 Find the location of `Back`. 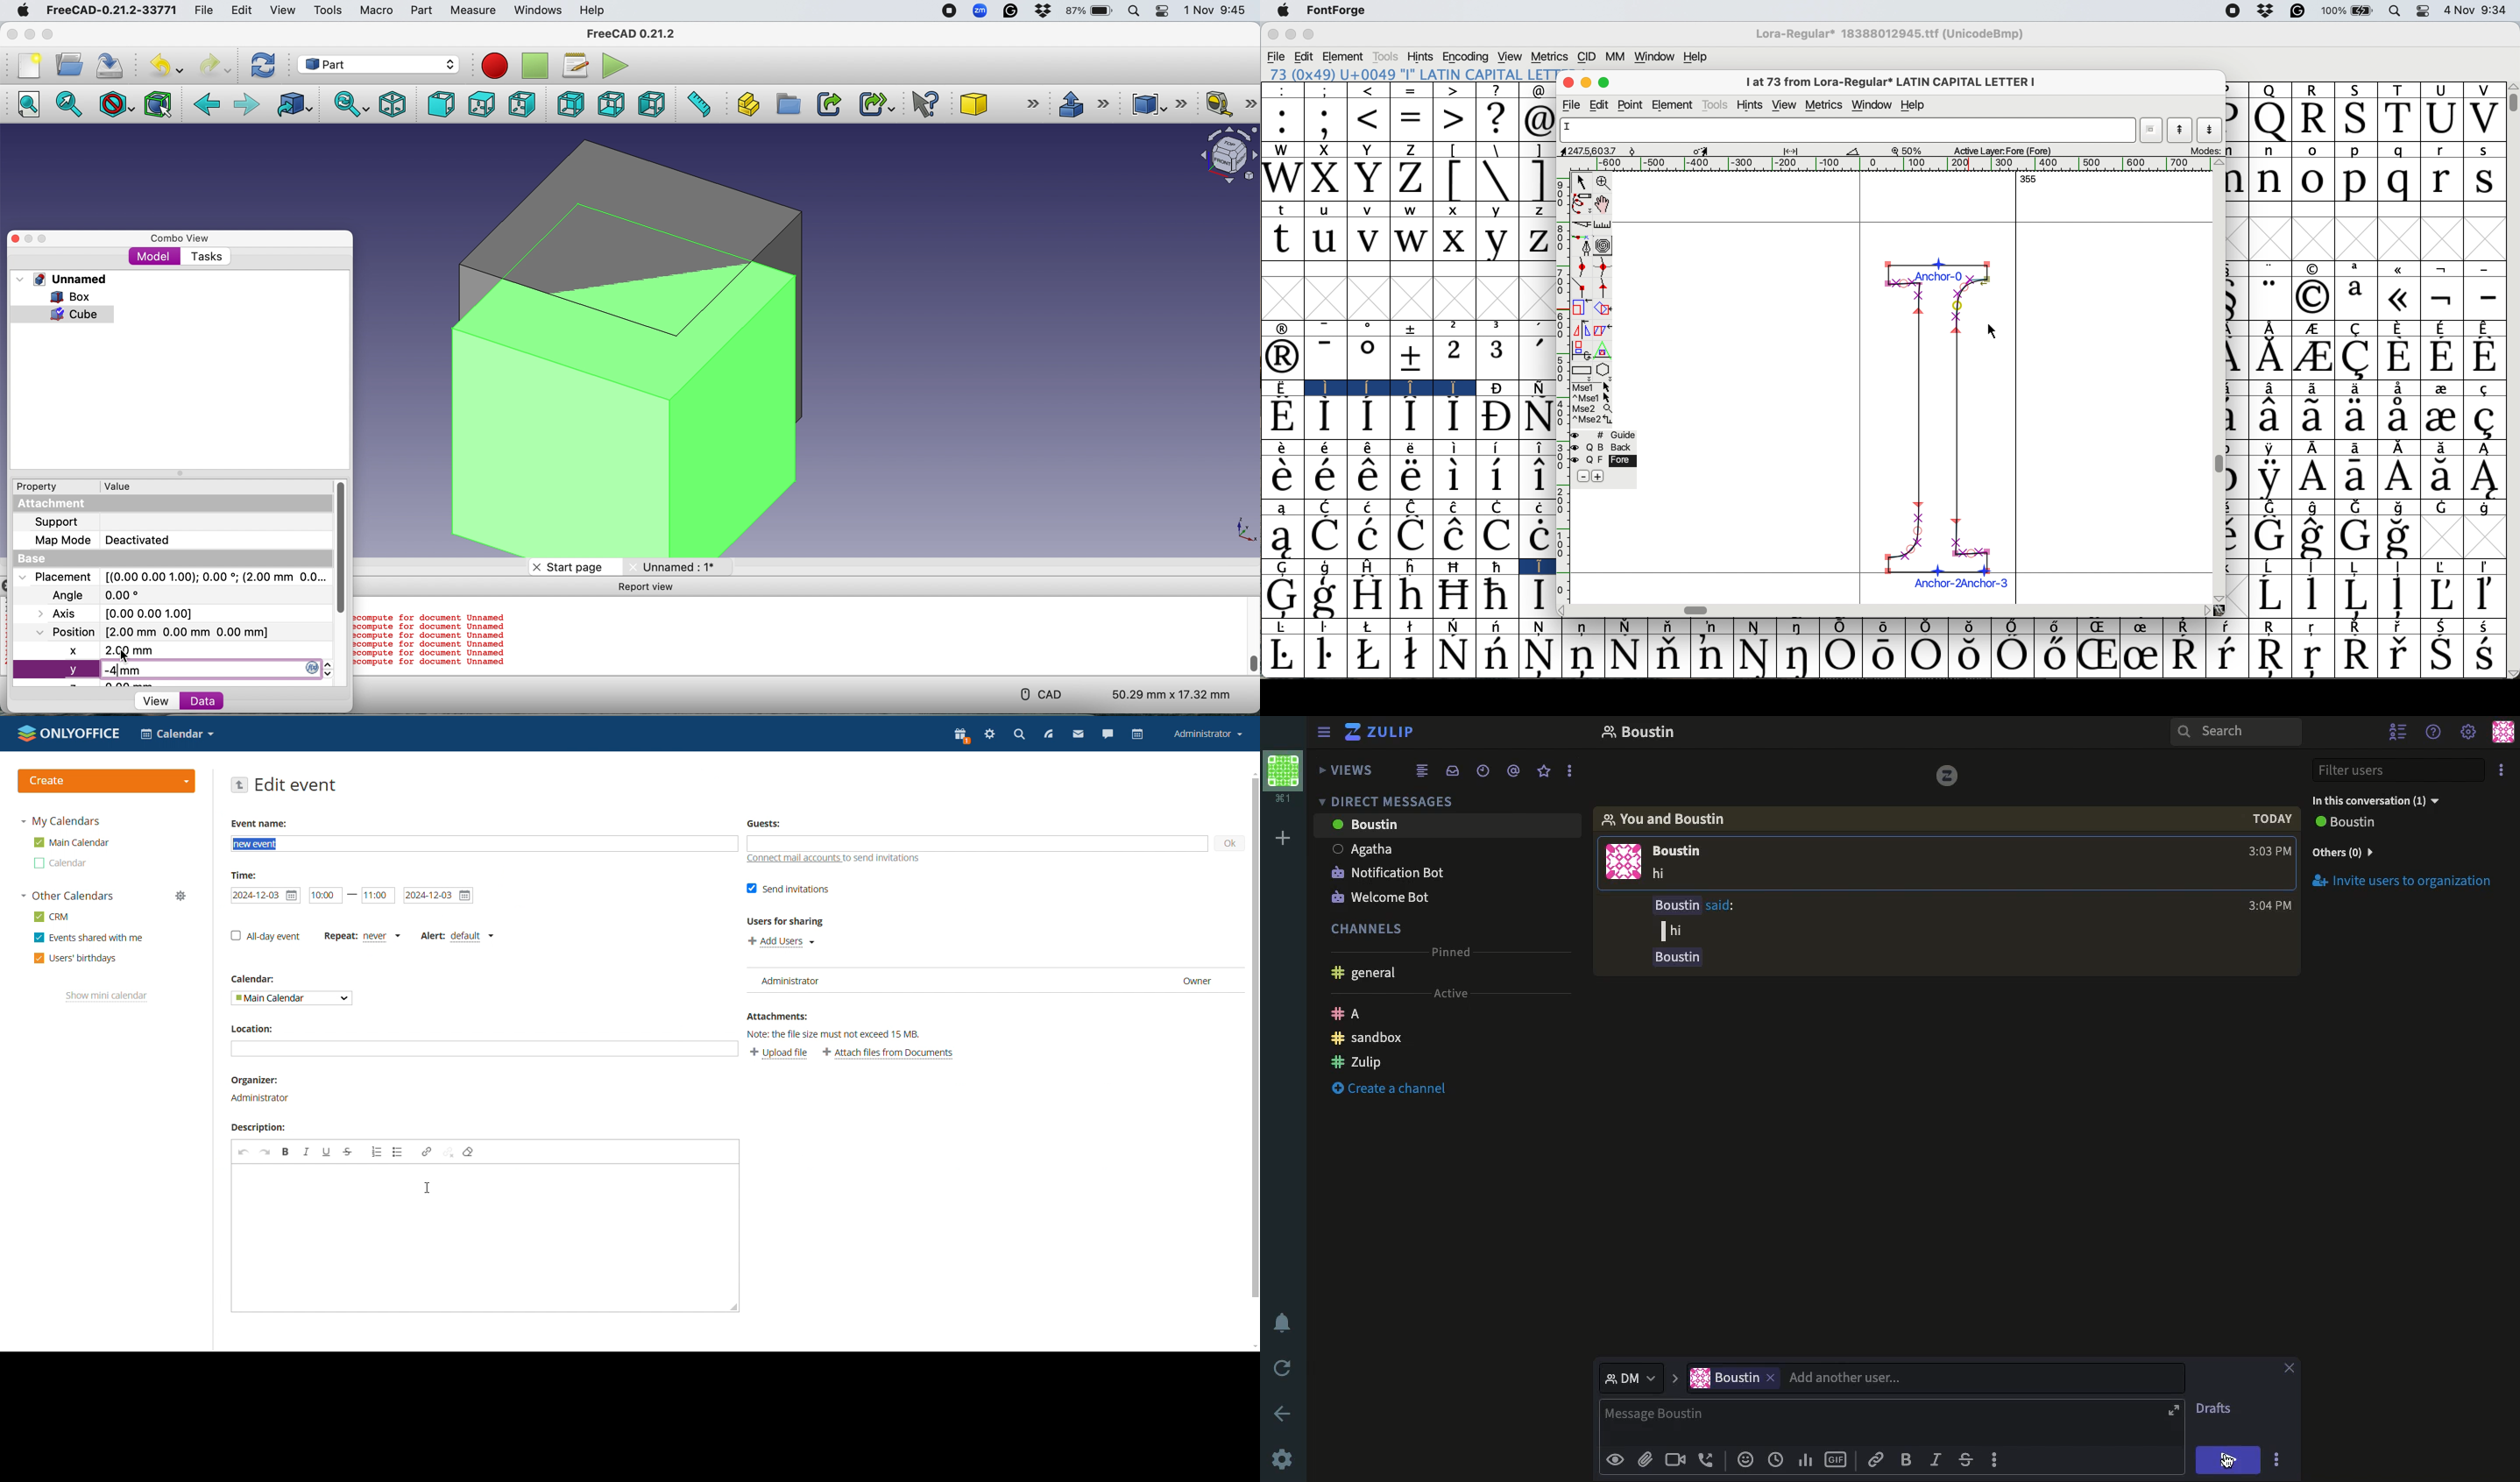

Back is located at coordinates (1284, 1412).